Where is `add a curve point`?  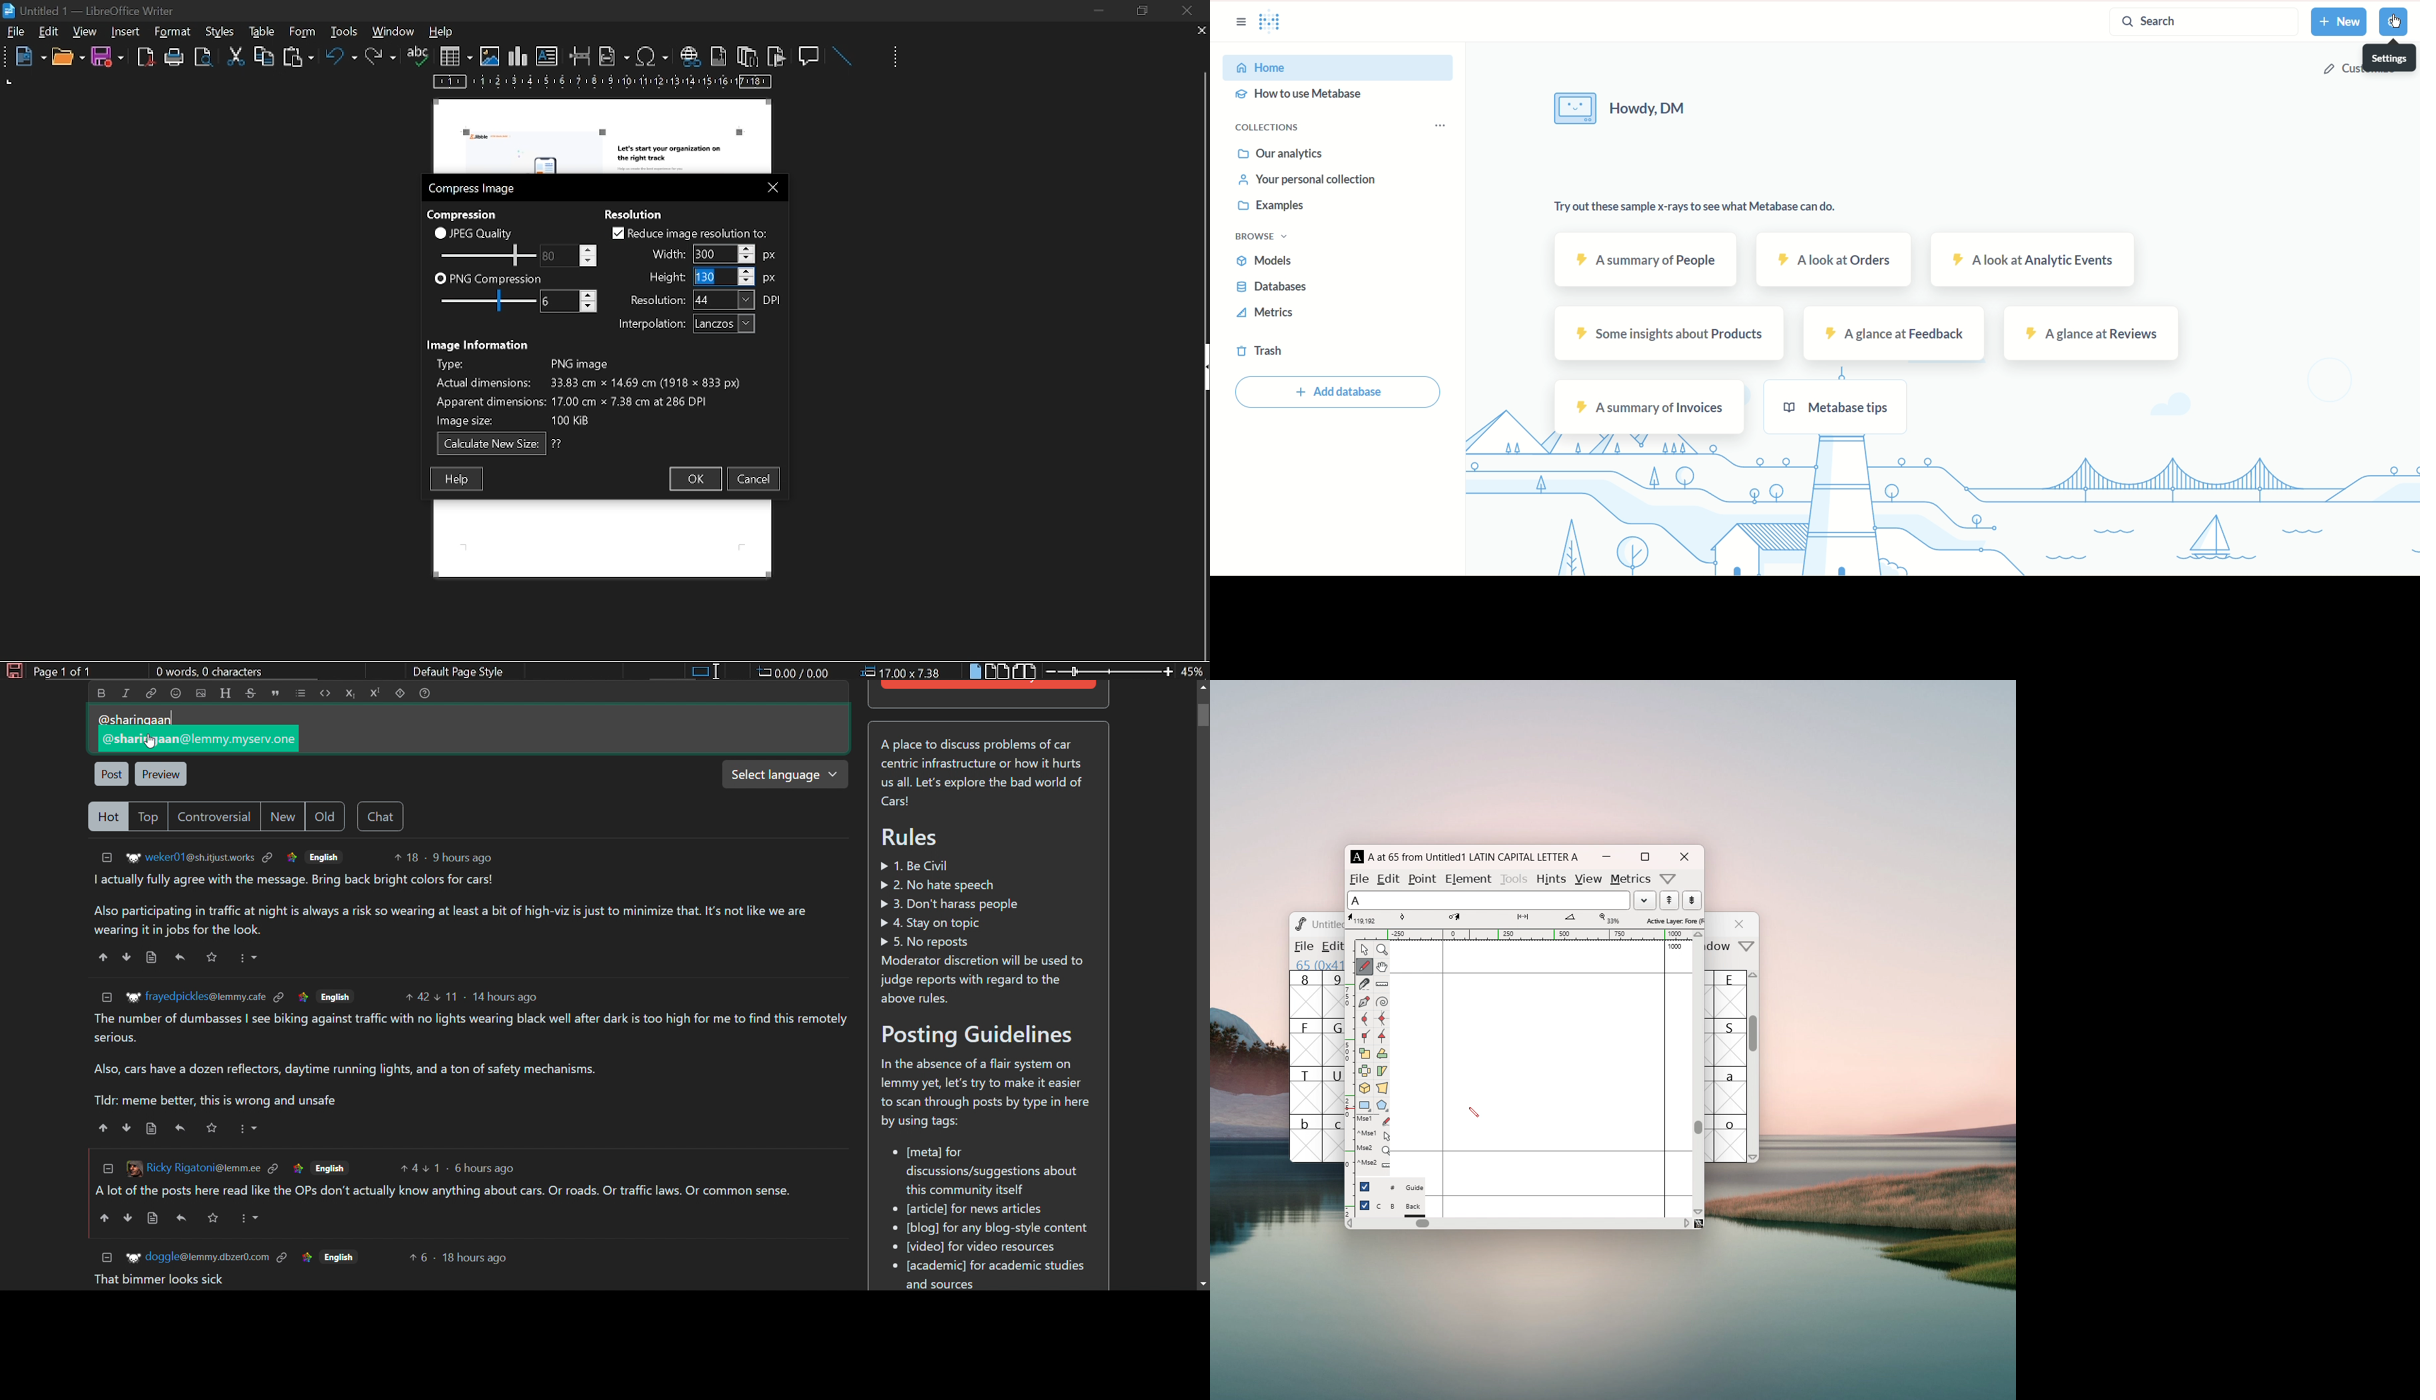
add a curve point is located at coordinates (1364, 1019).